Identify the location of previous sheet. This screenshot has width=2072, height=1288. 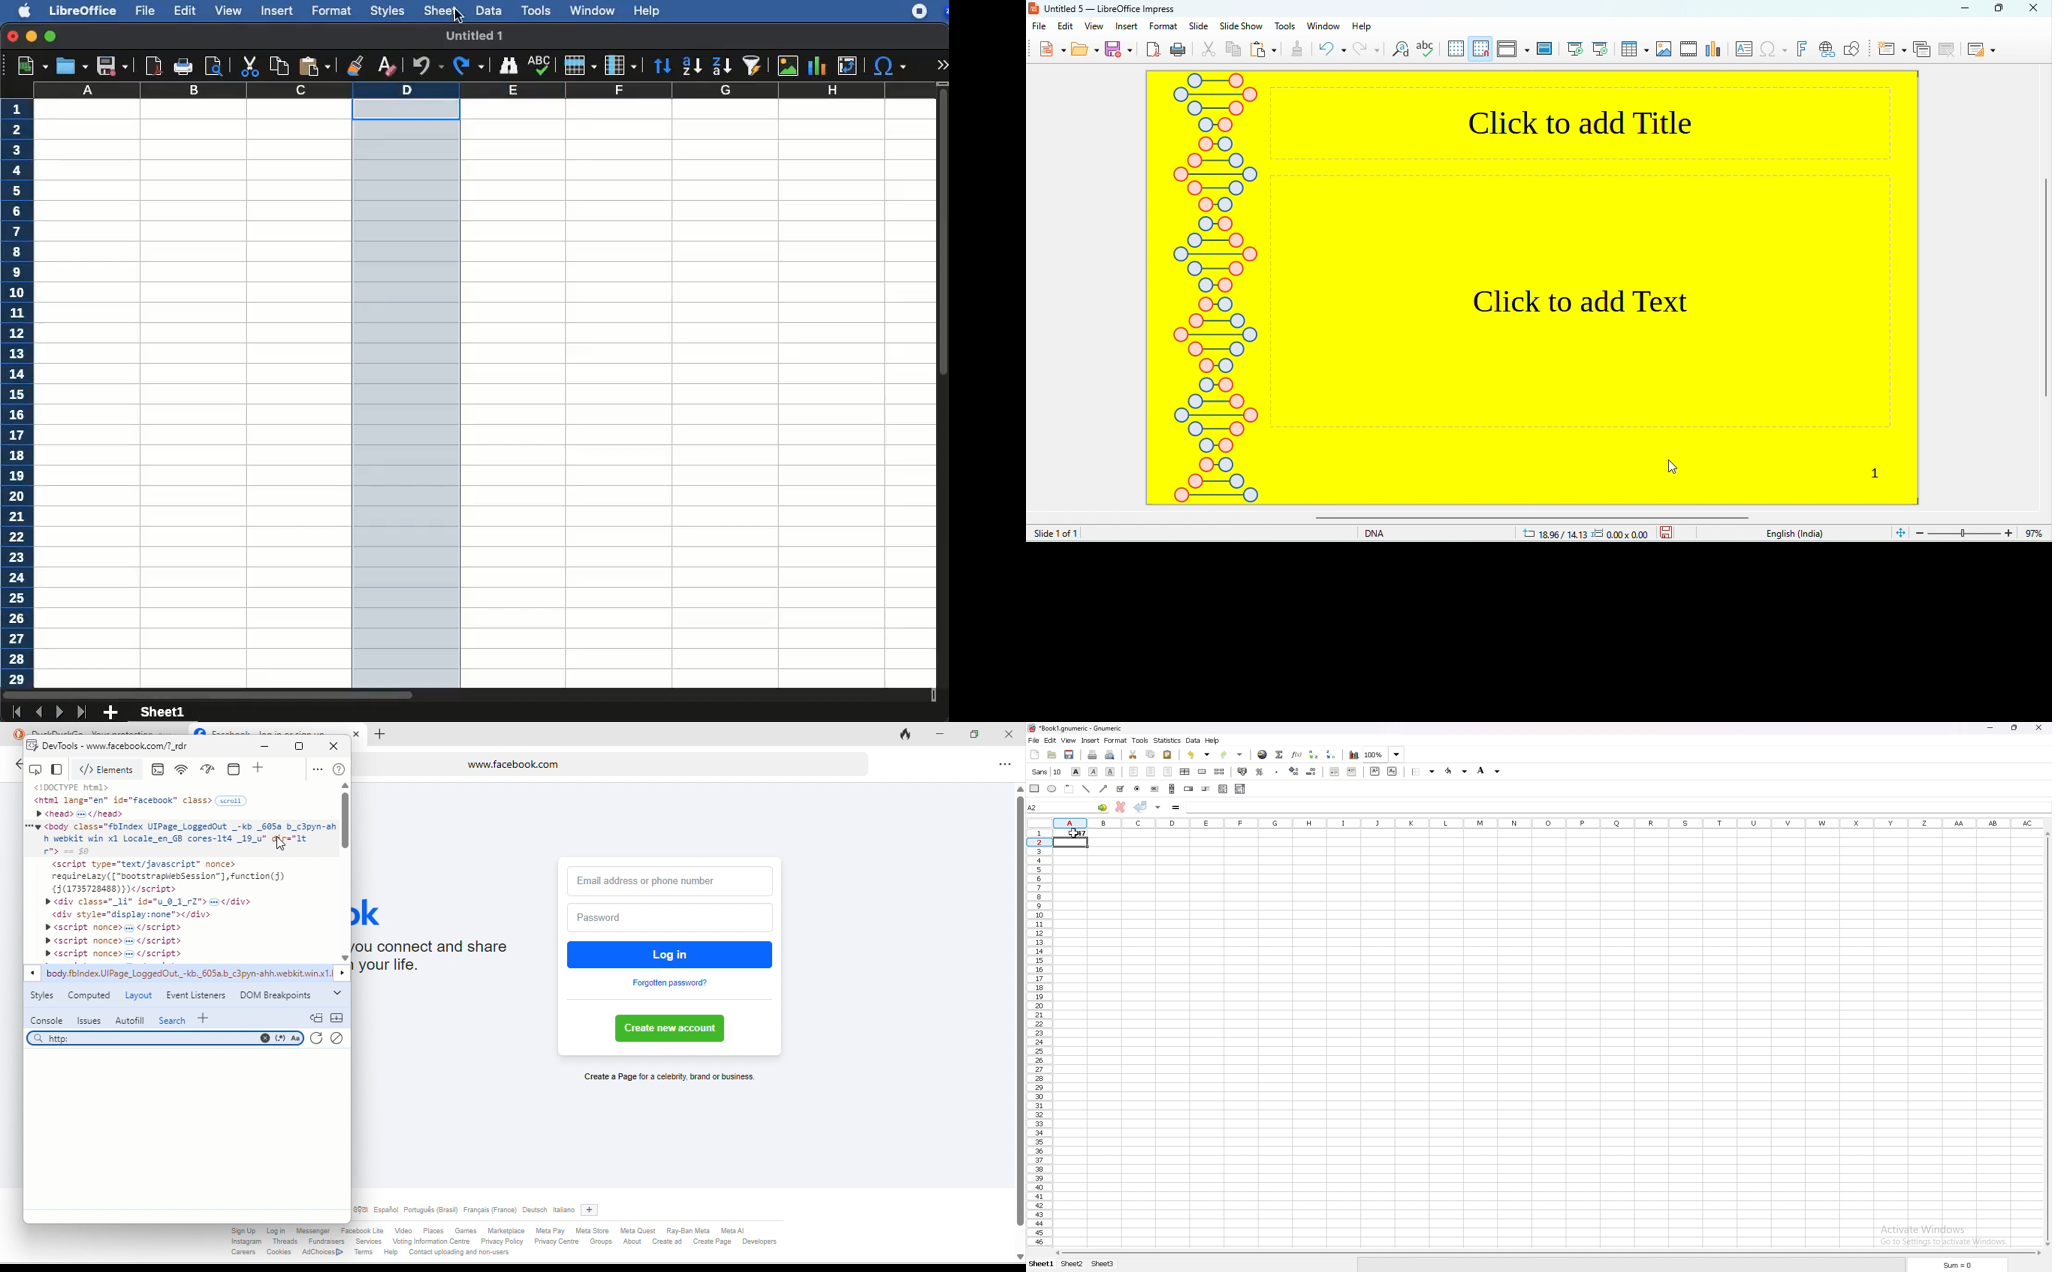
(40, 713).